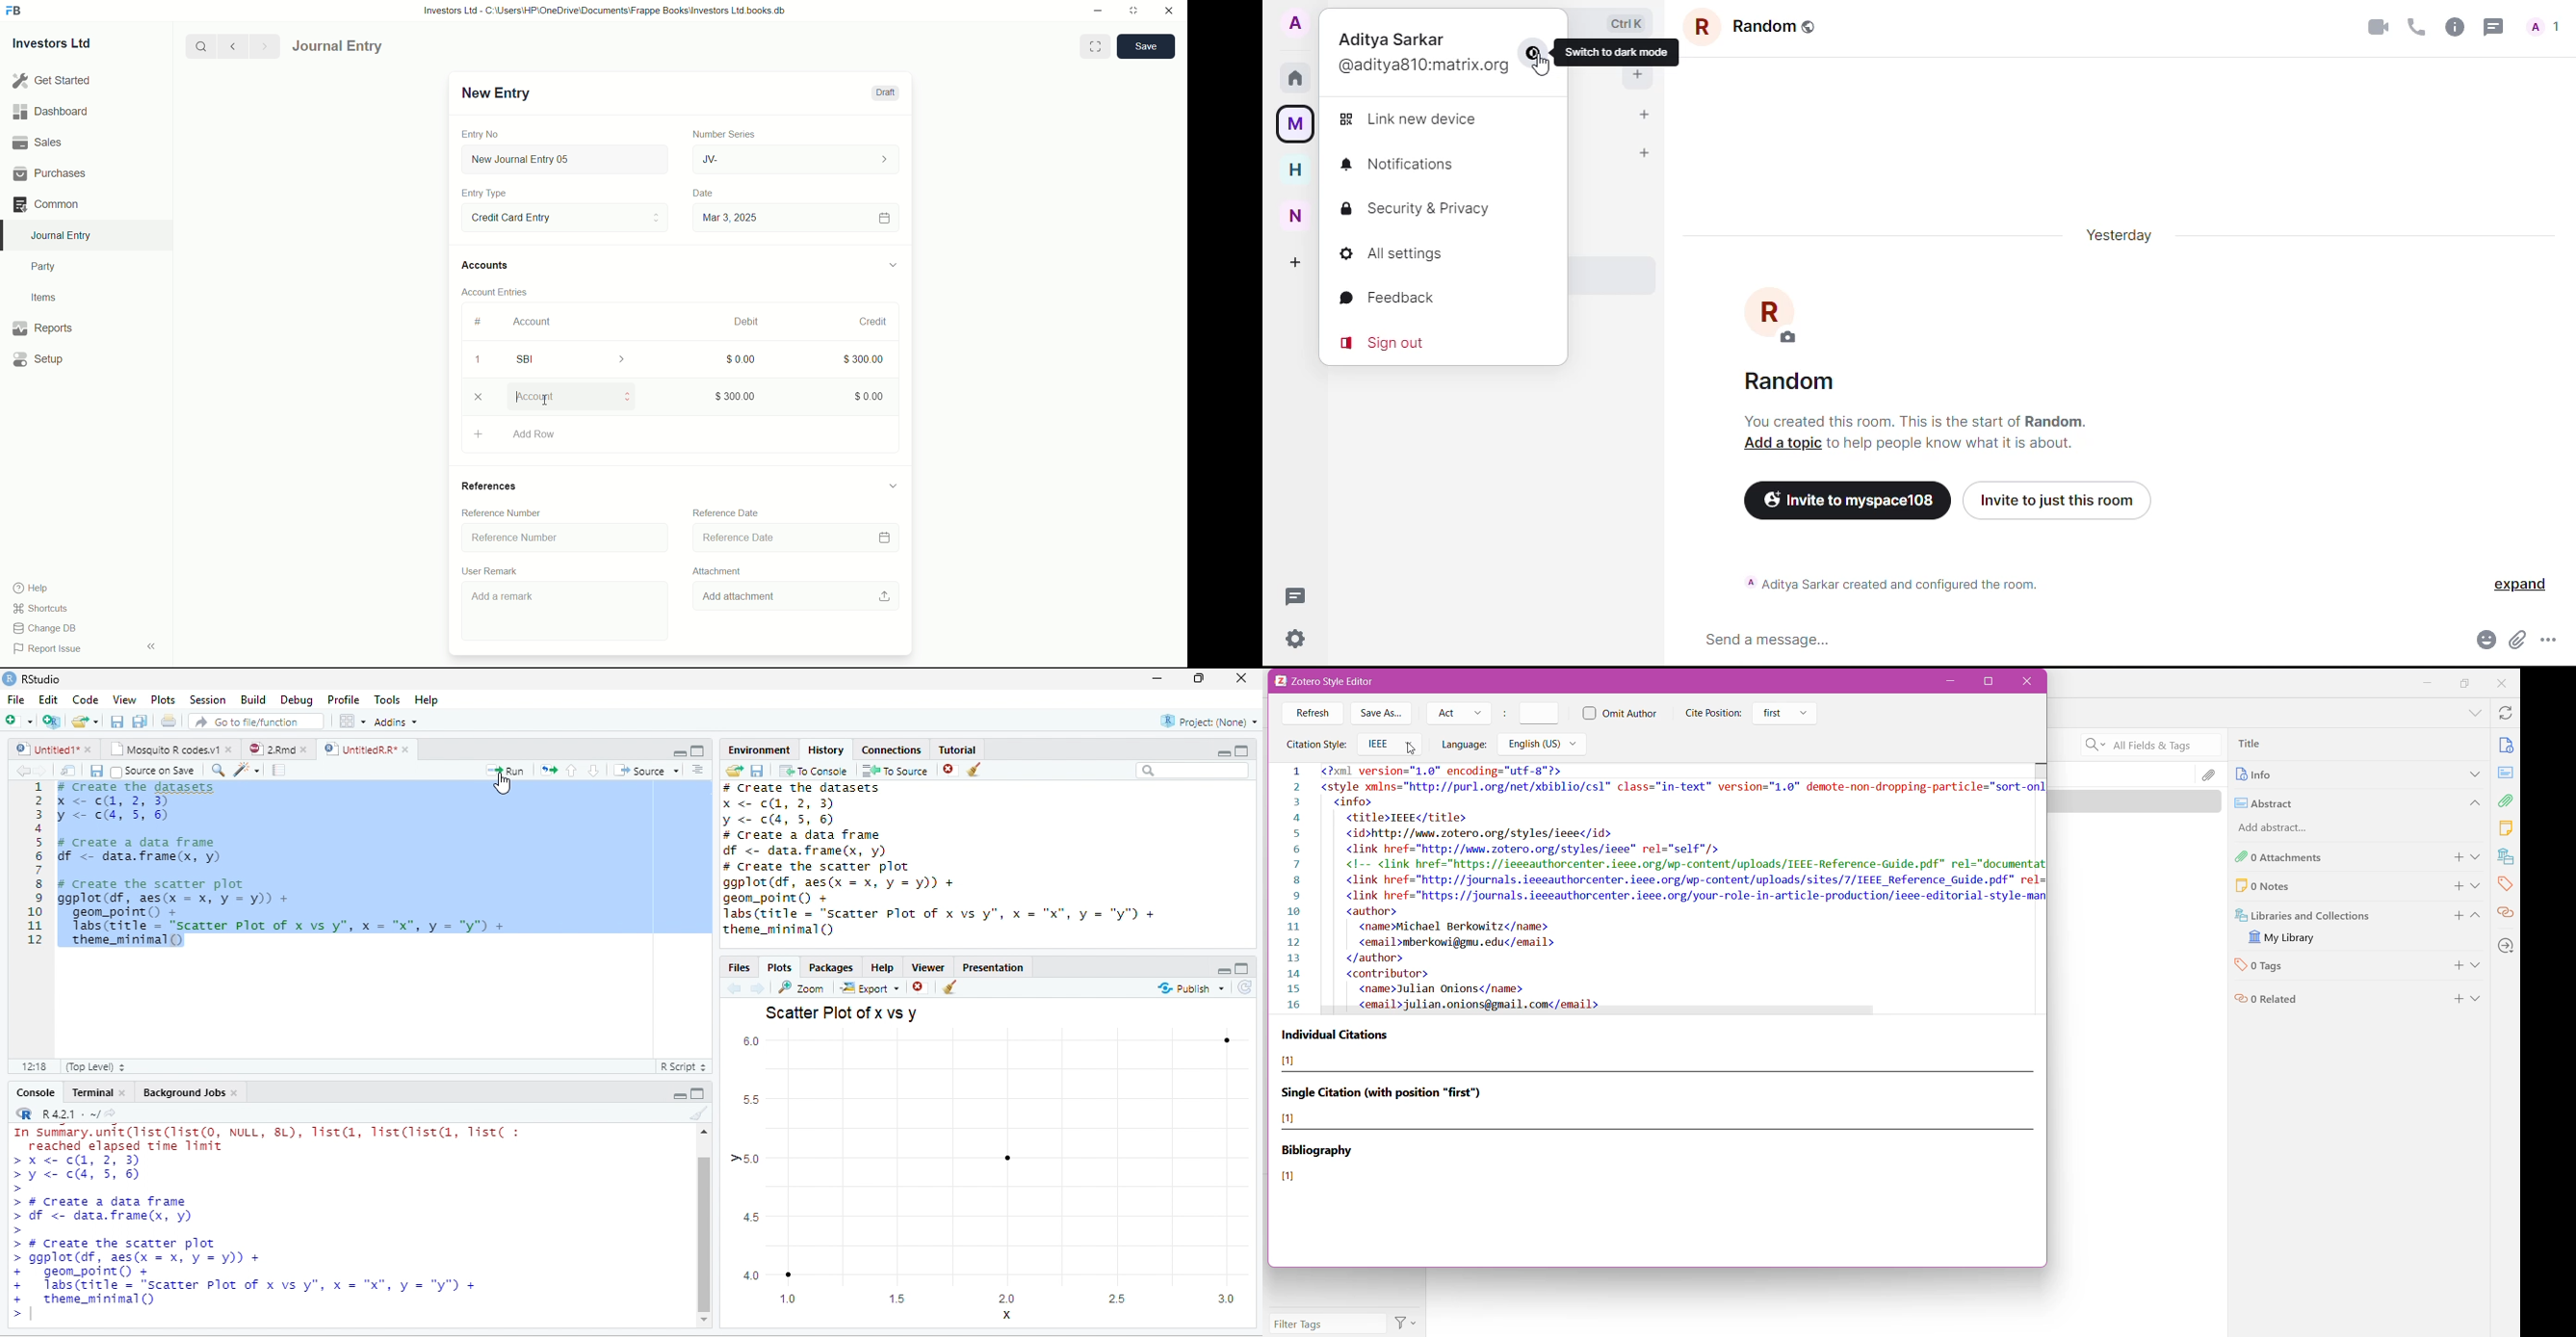 This screenshot has width=2576, height=1344. Describe the element at coordinates (703, 1226) in the screenshot. I see `vertical scroll bar` at that location.